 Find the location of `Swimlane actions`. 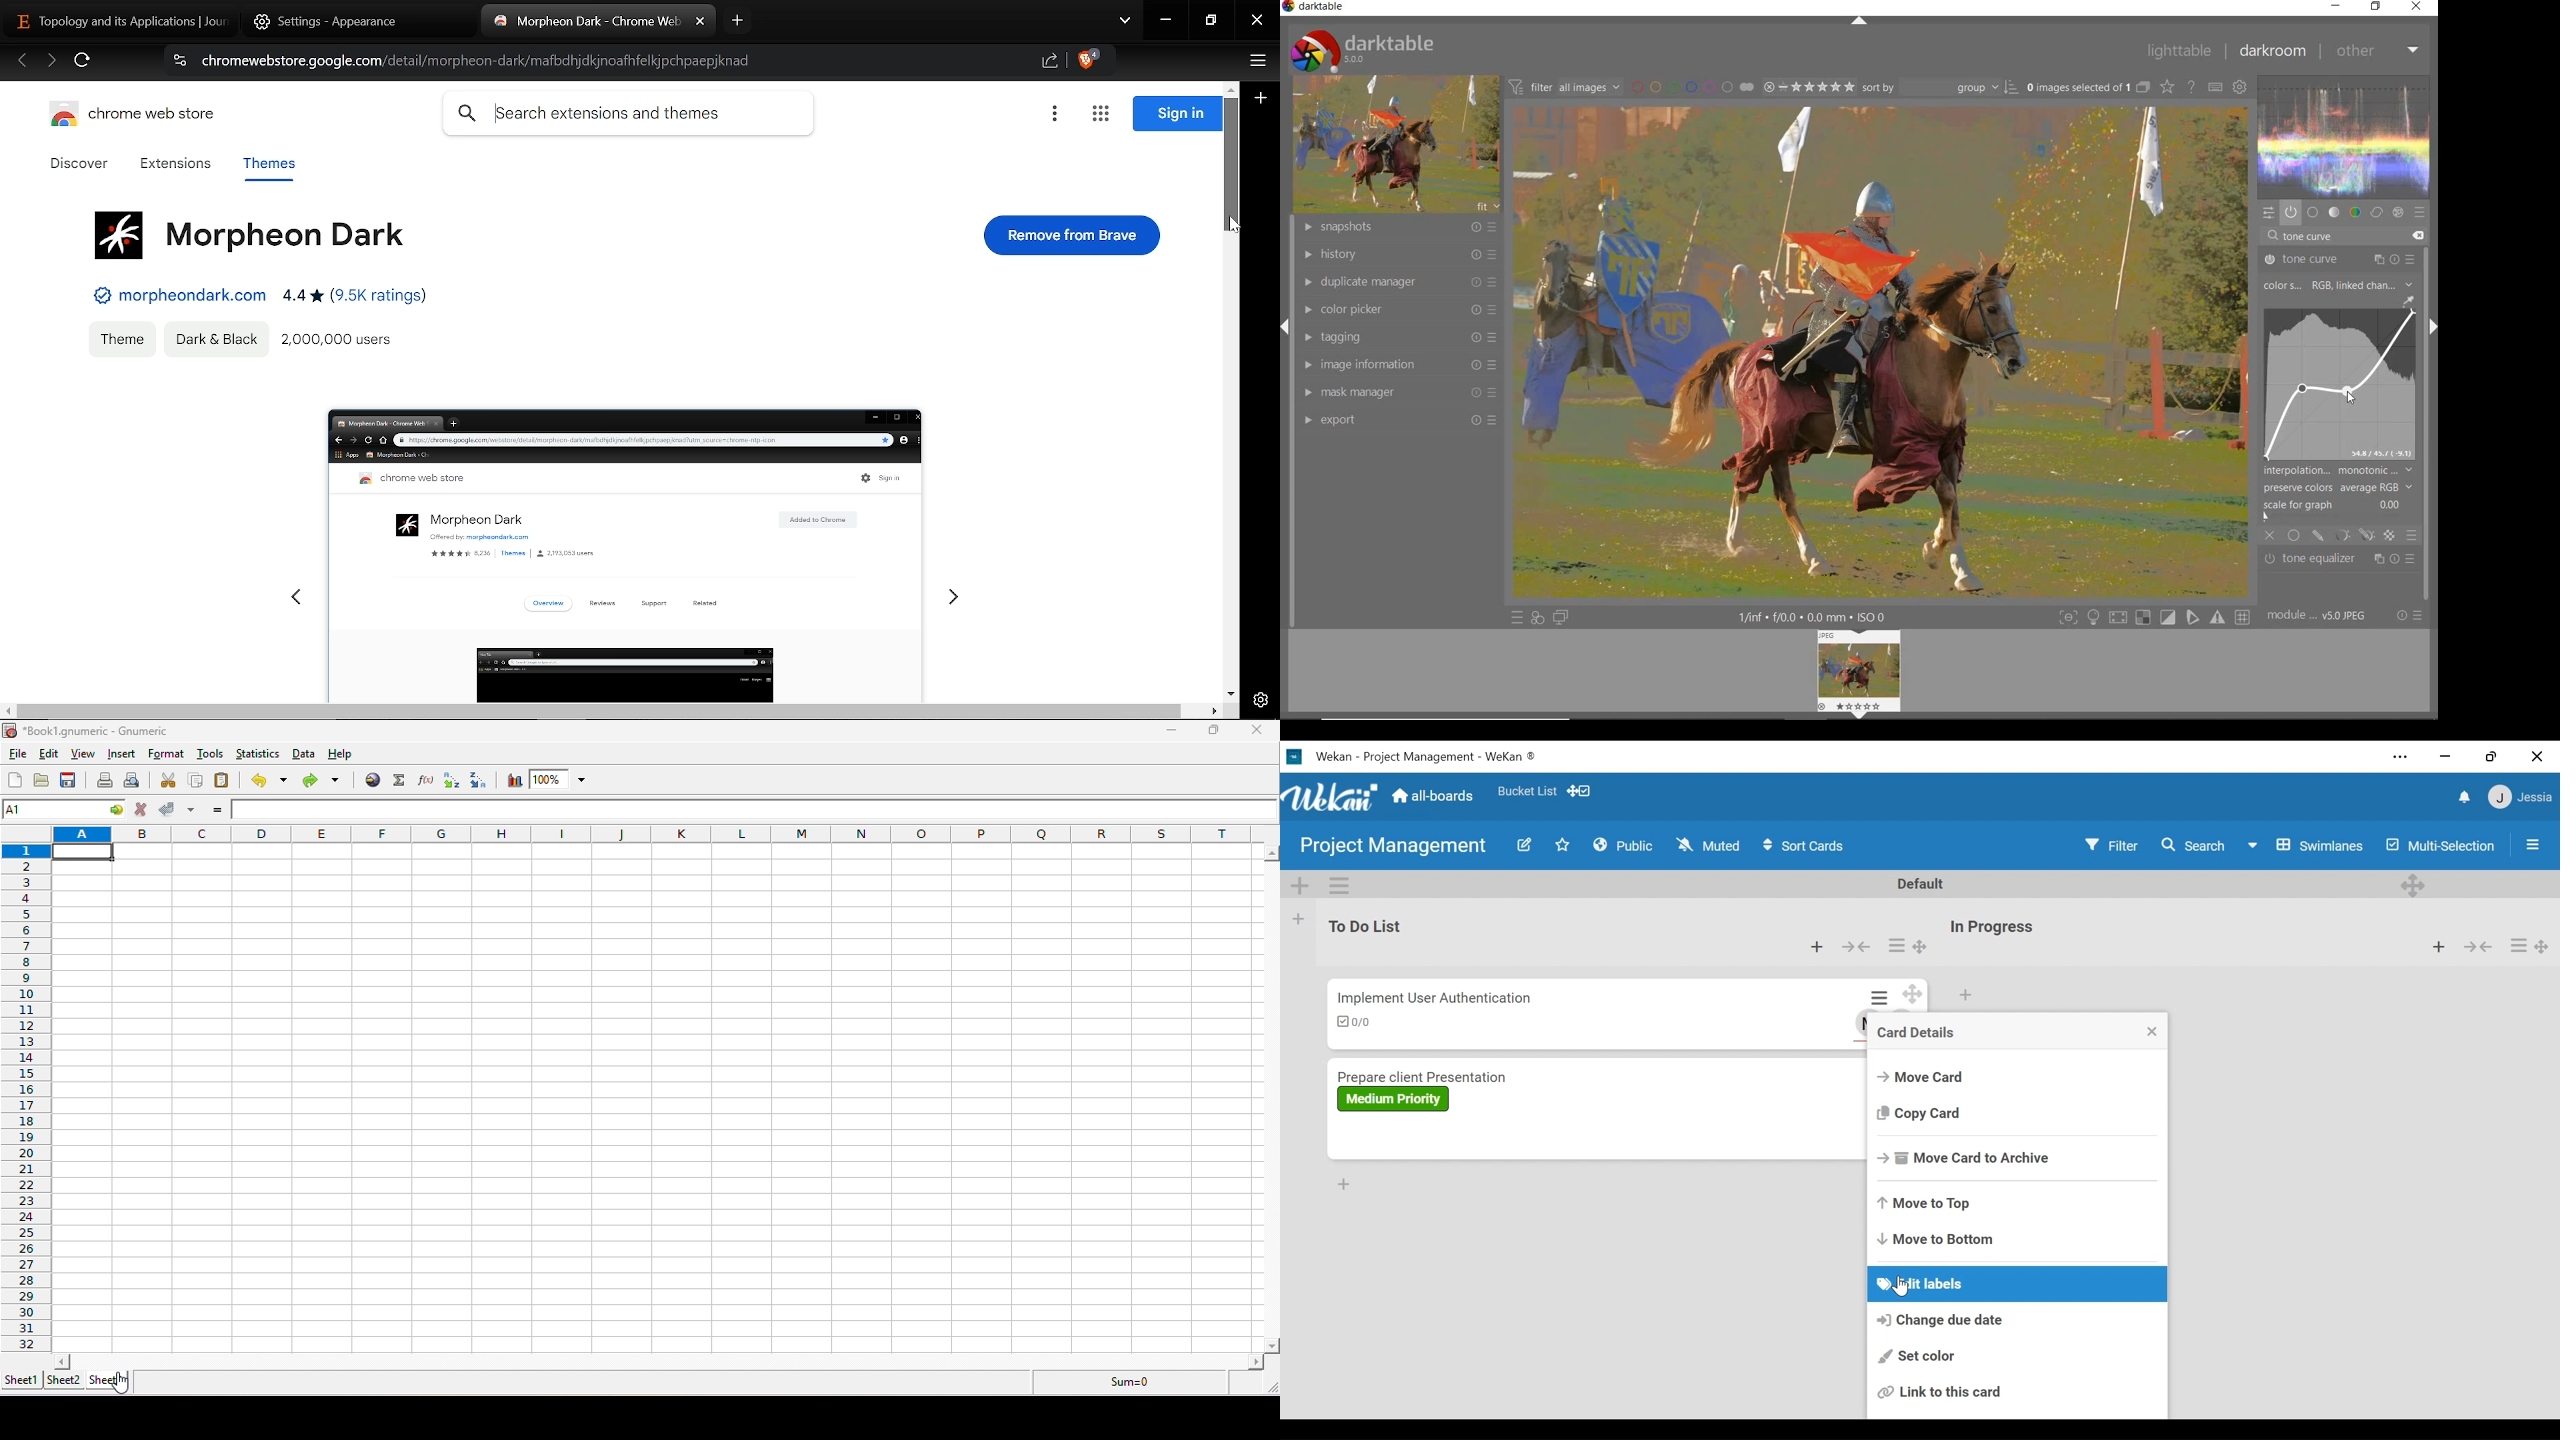

Swimlane actions is located at coordinates (1341, 883).